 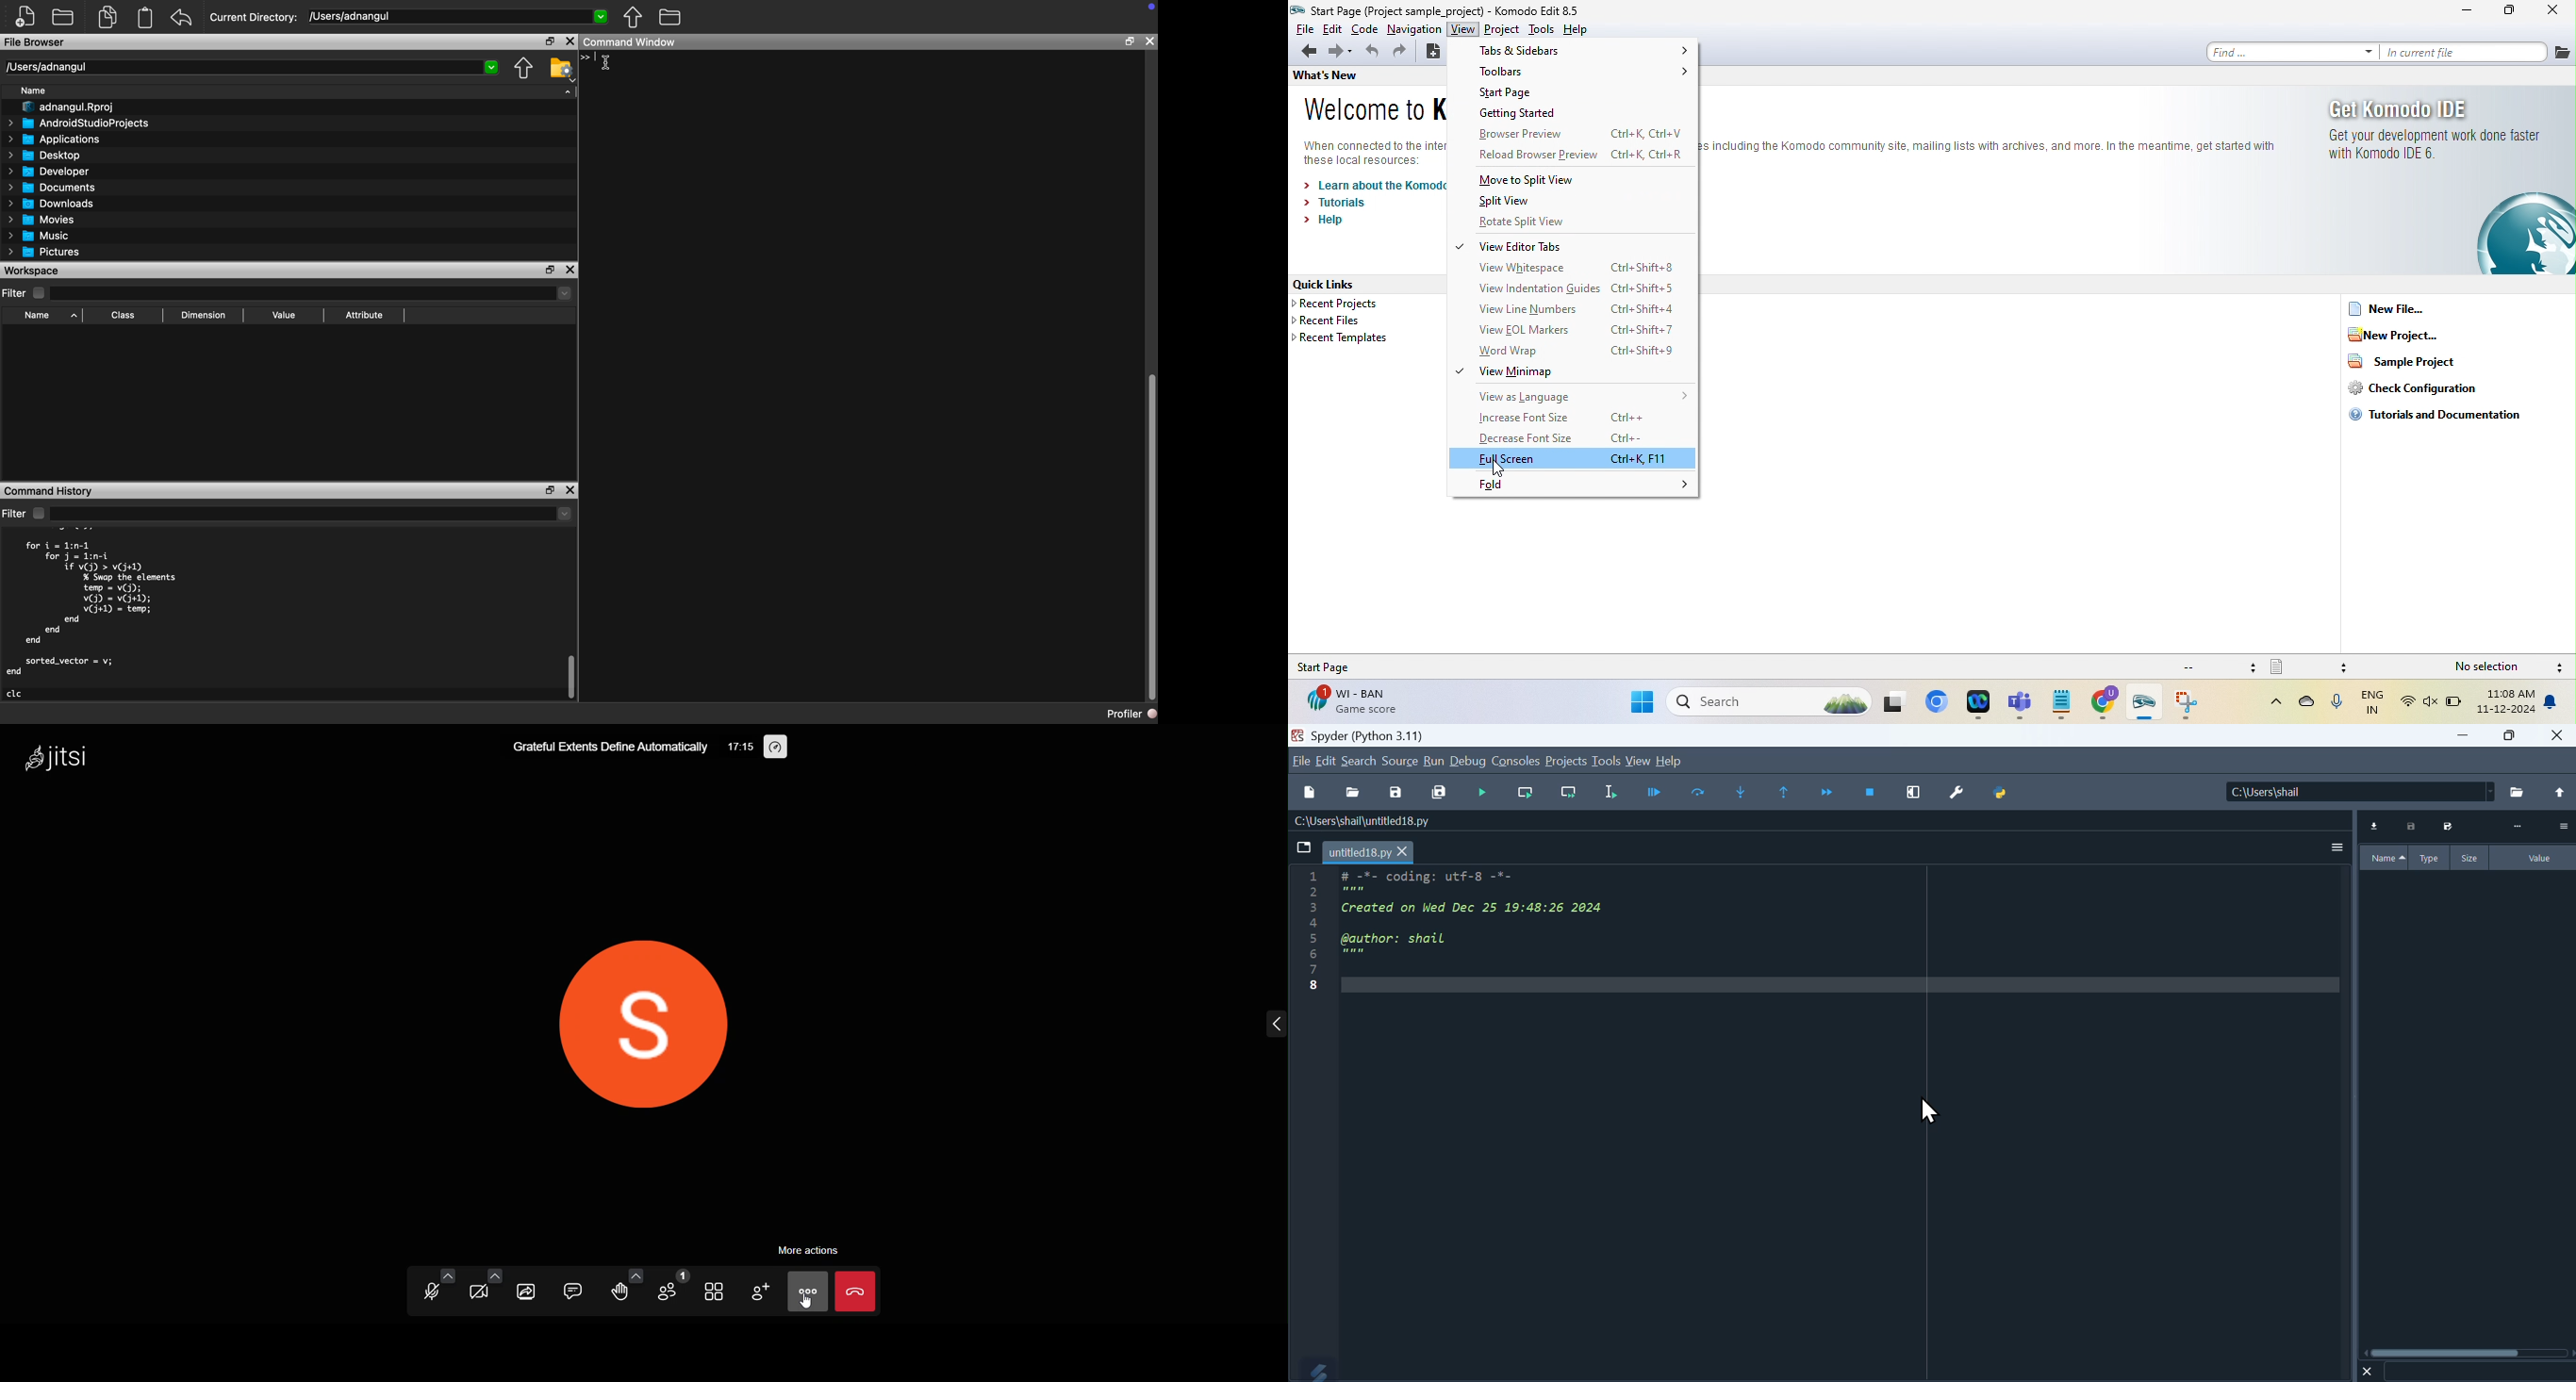 What do you see at coordinates (1671, 761) in the screenshot?
I see `Help` at bounding box center [1671, 761].